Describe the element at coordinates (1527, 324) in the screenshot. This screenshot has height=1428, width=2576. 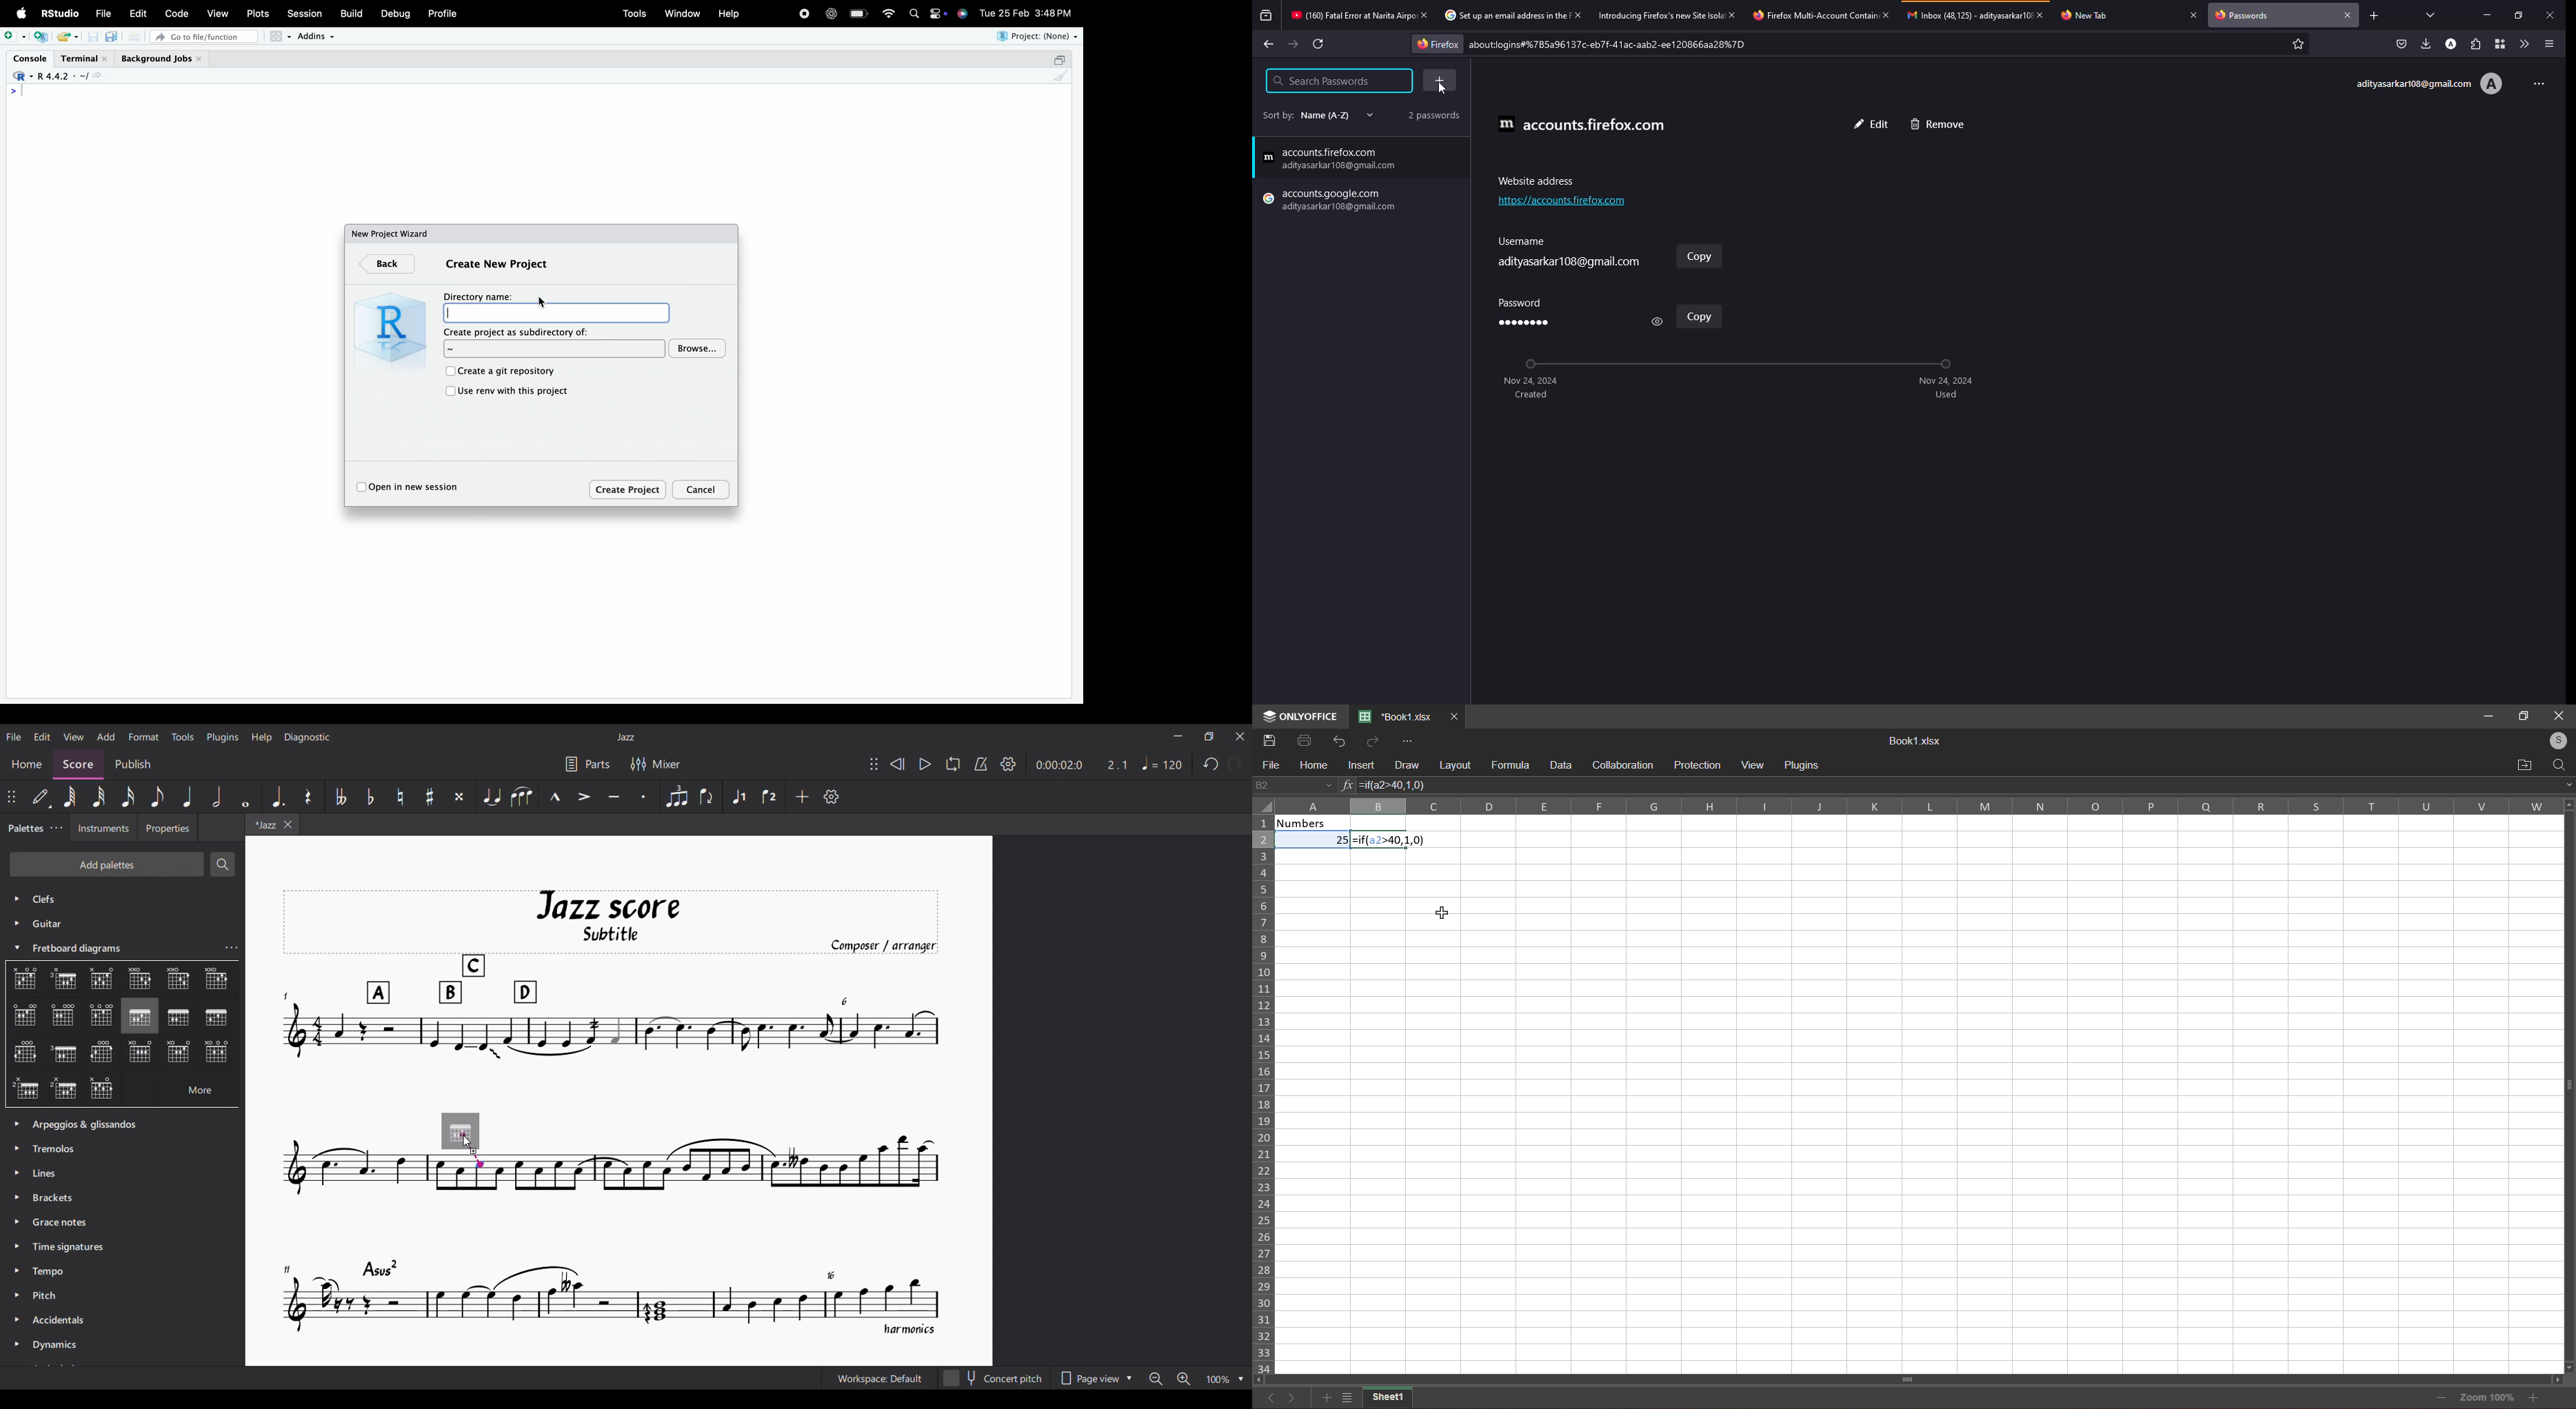
I see `password` at that location.